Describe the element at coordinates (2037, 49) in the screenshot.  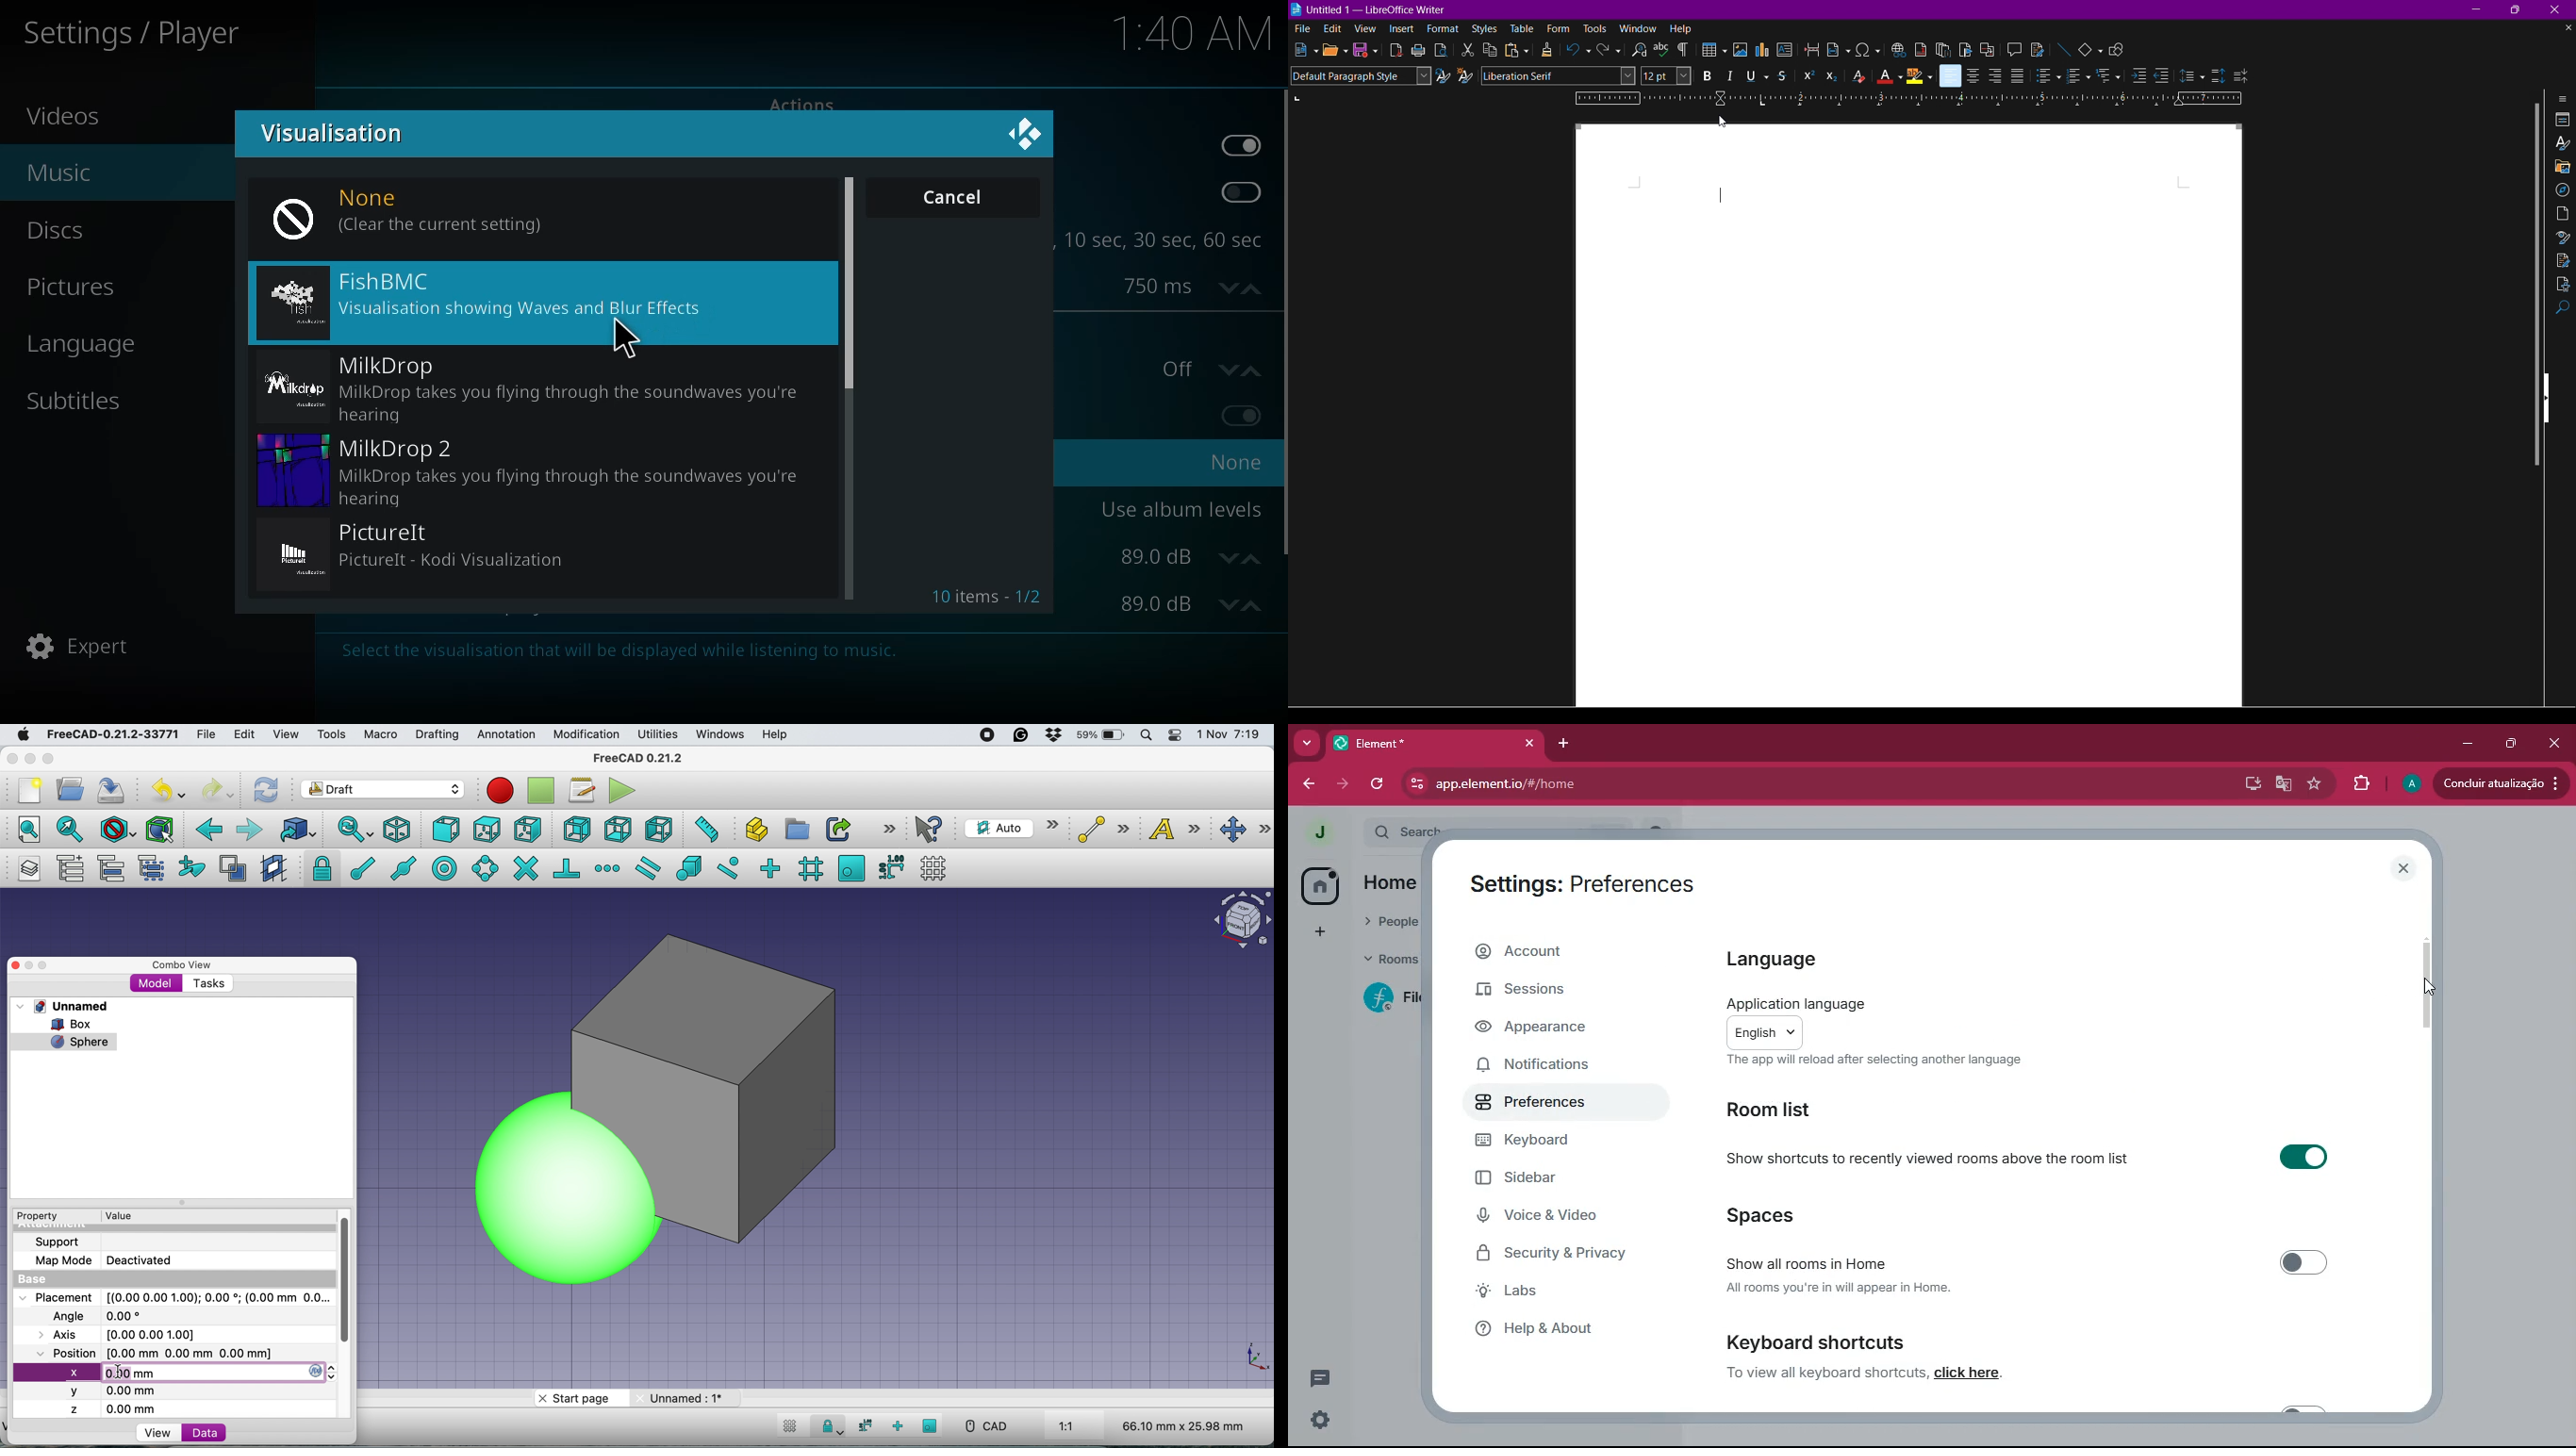
I see `Show Track Changes Functions` at that location.